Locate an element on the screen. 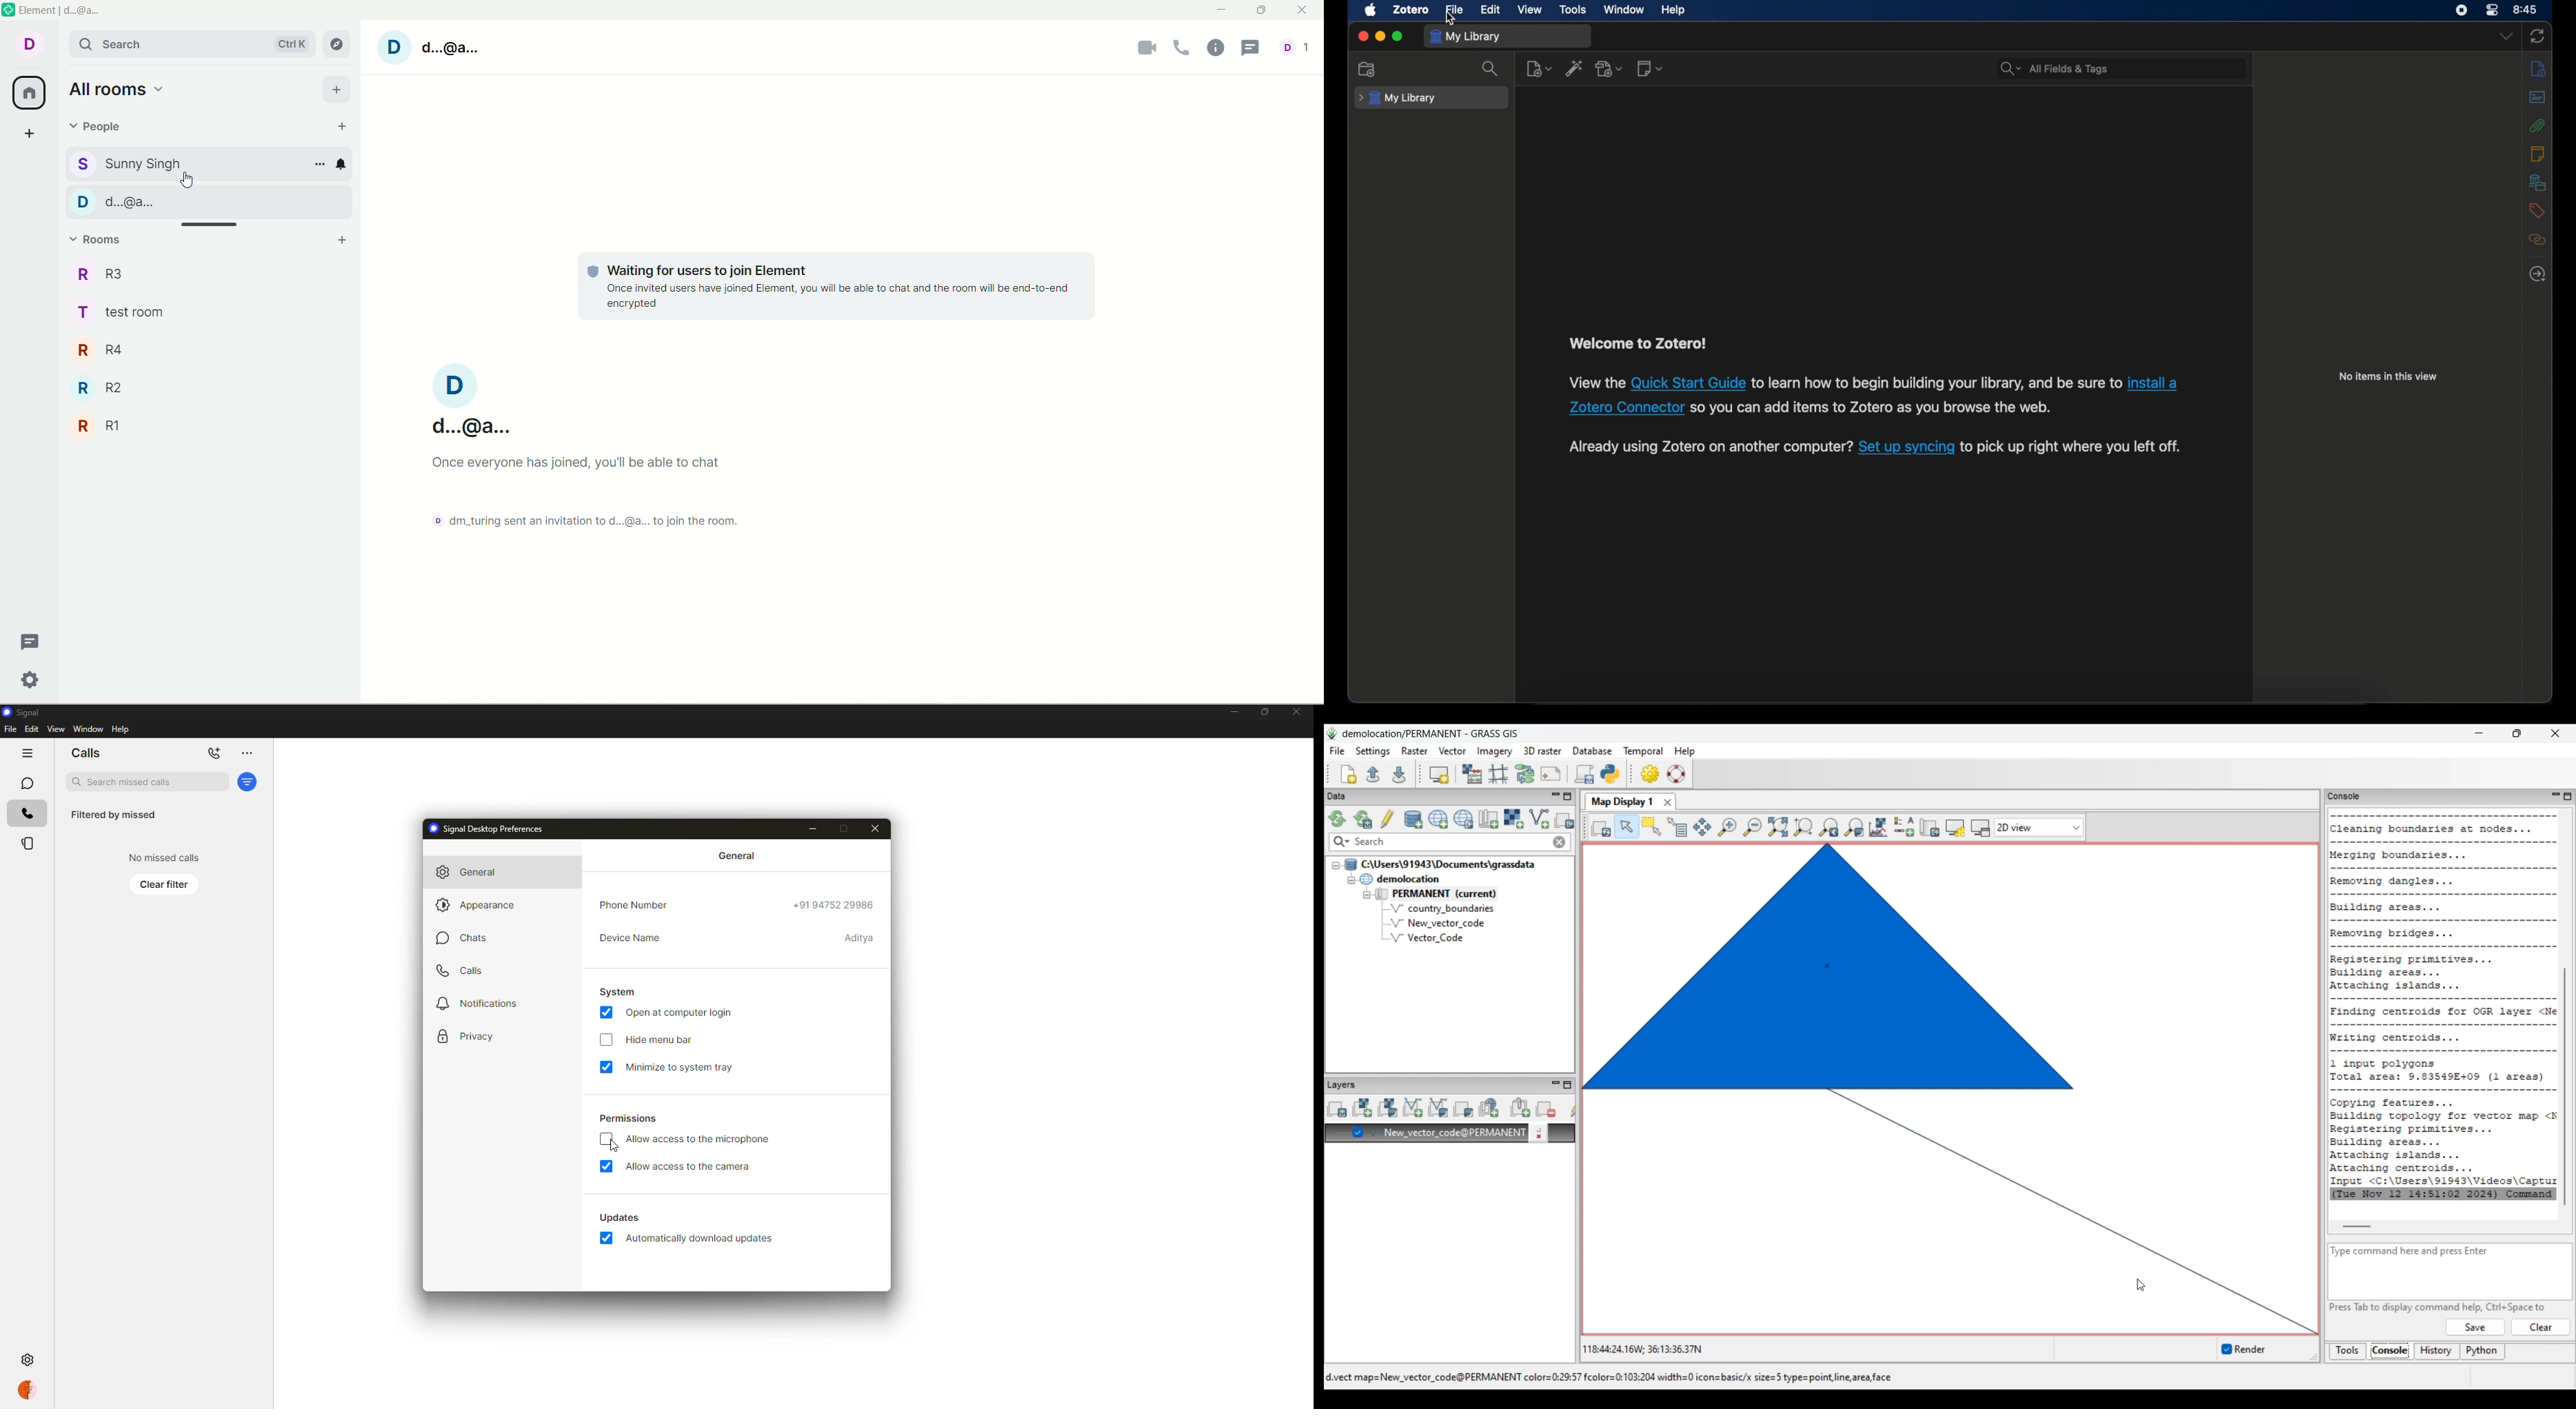  no items in this view is located at coordinates (2389, 376).